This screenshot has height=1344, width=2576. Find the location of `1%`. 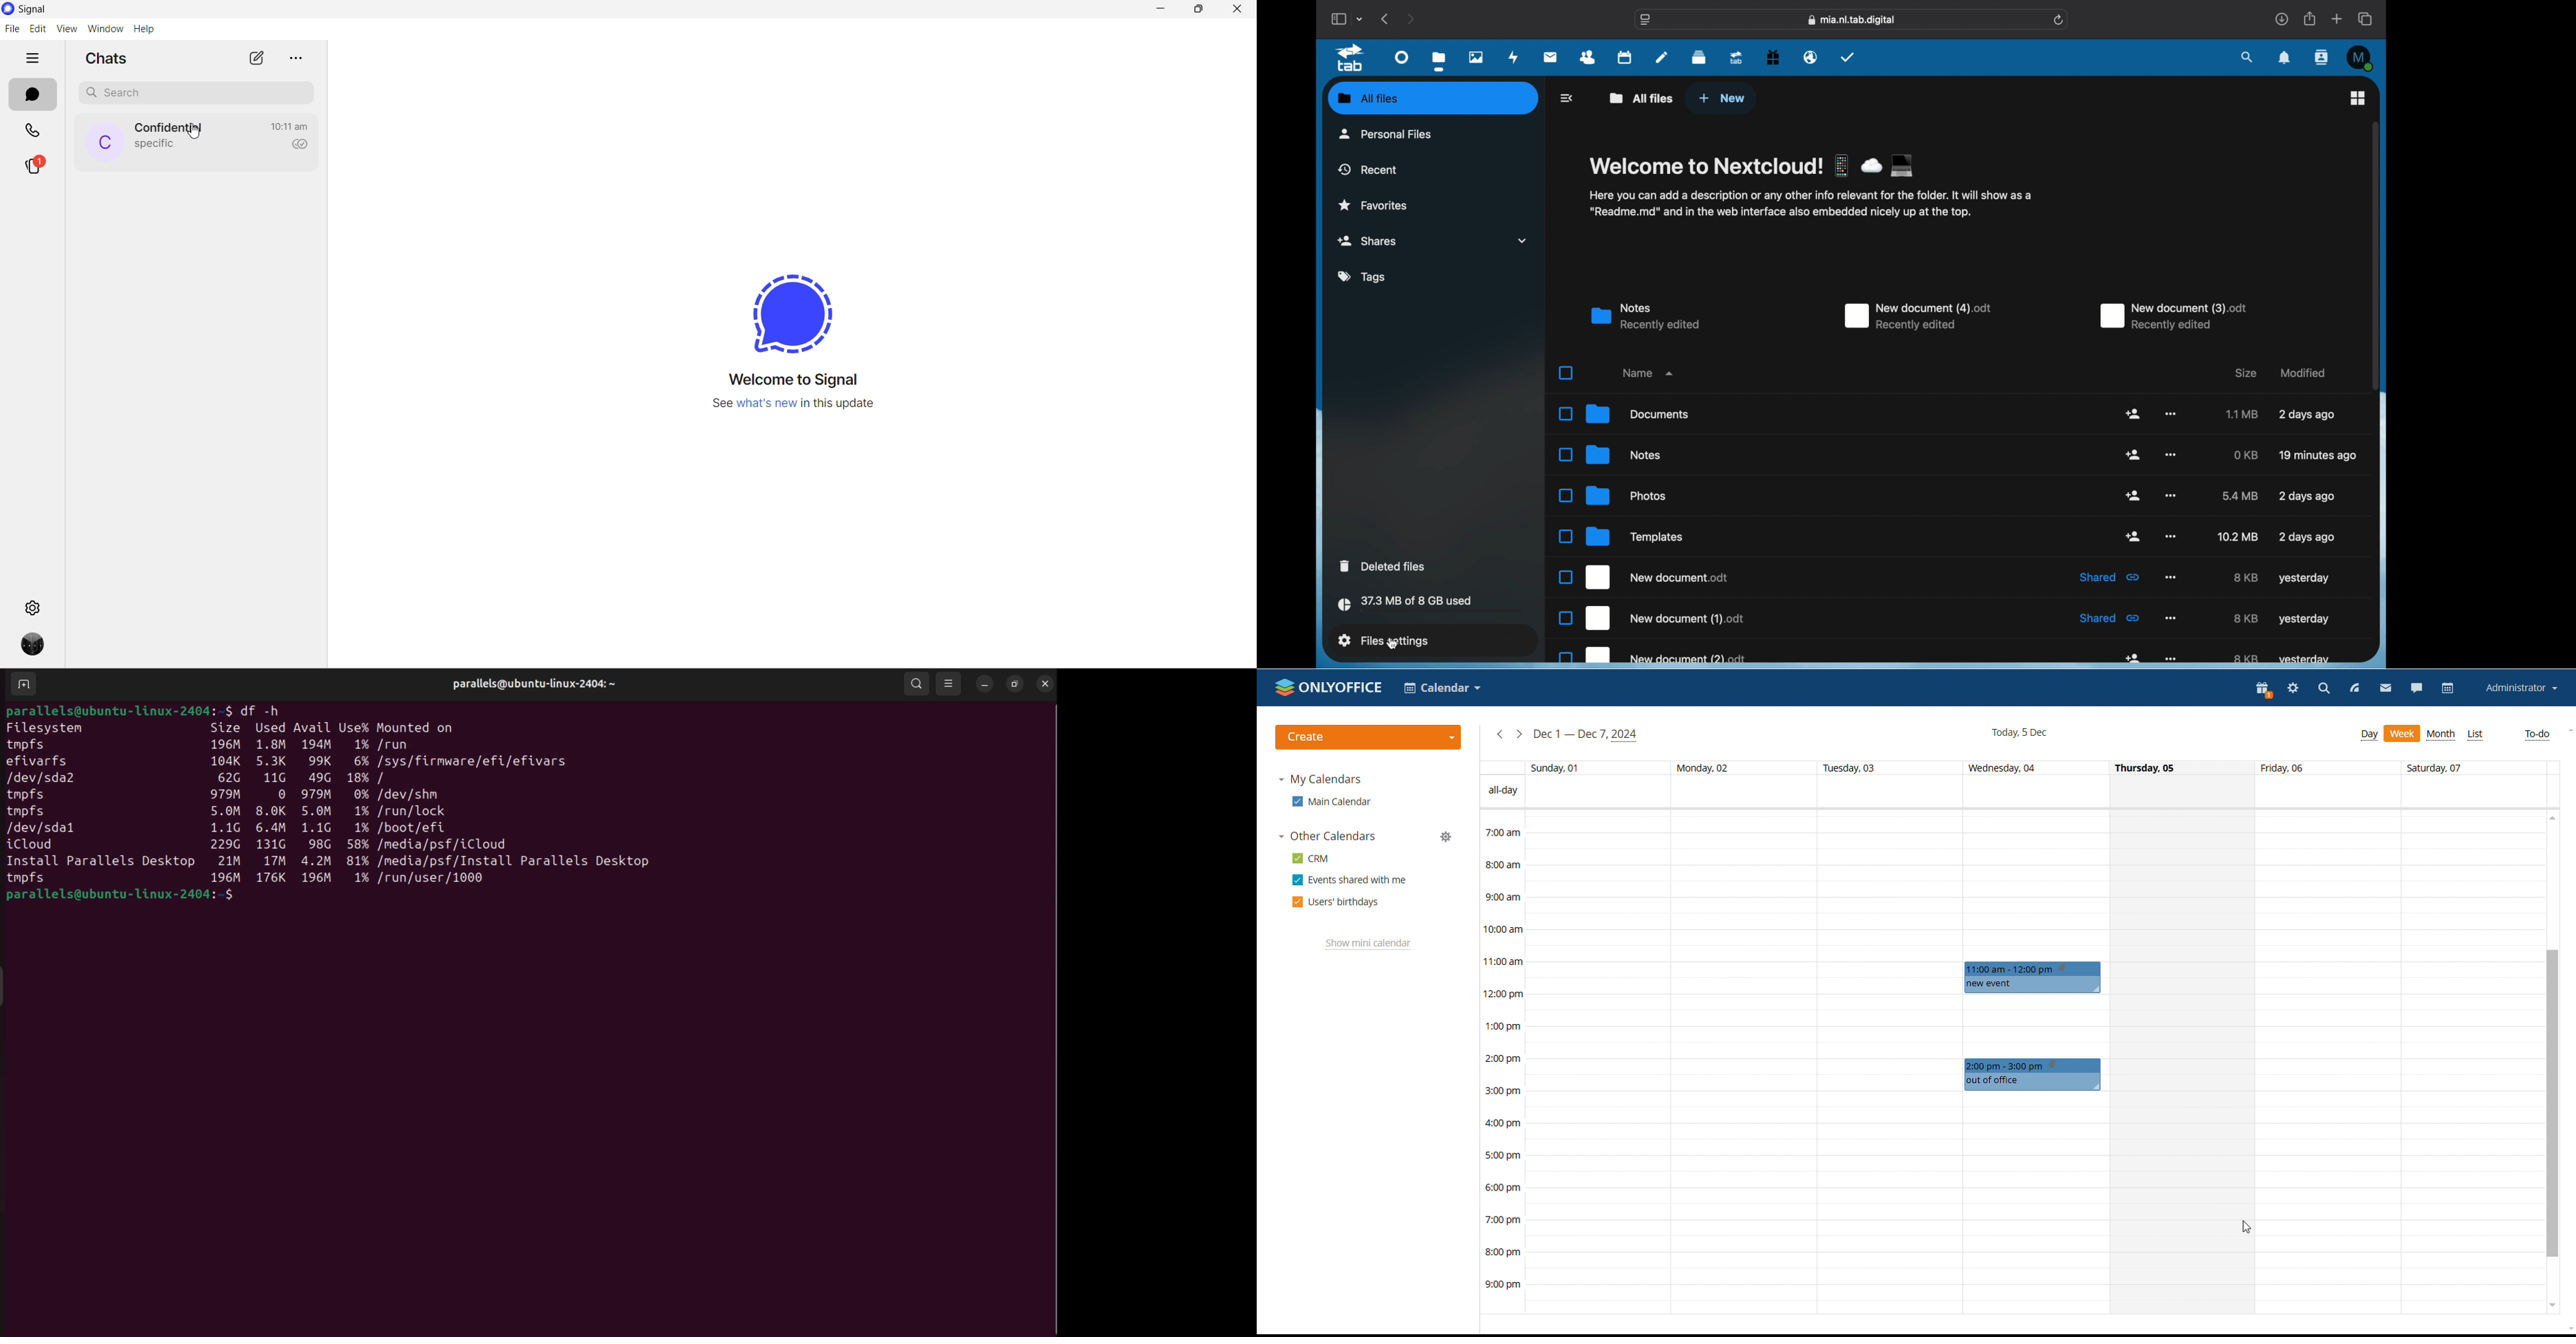

1% is located at coordinates (362, 812).